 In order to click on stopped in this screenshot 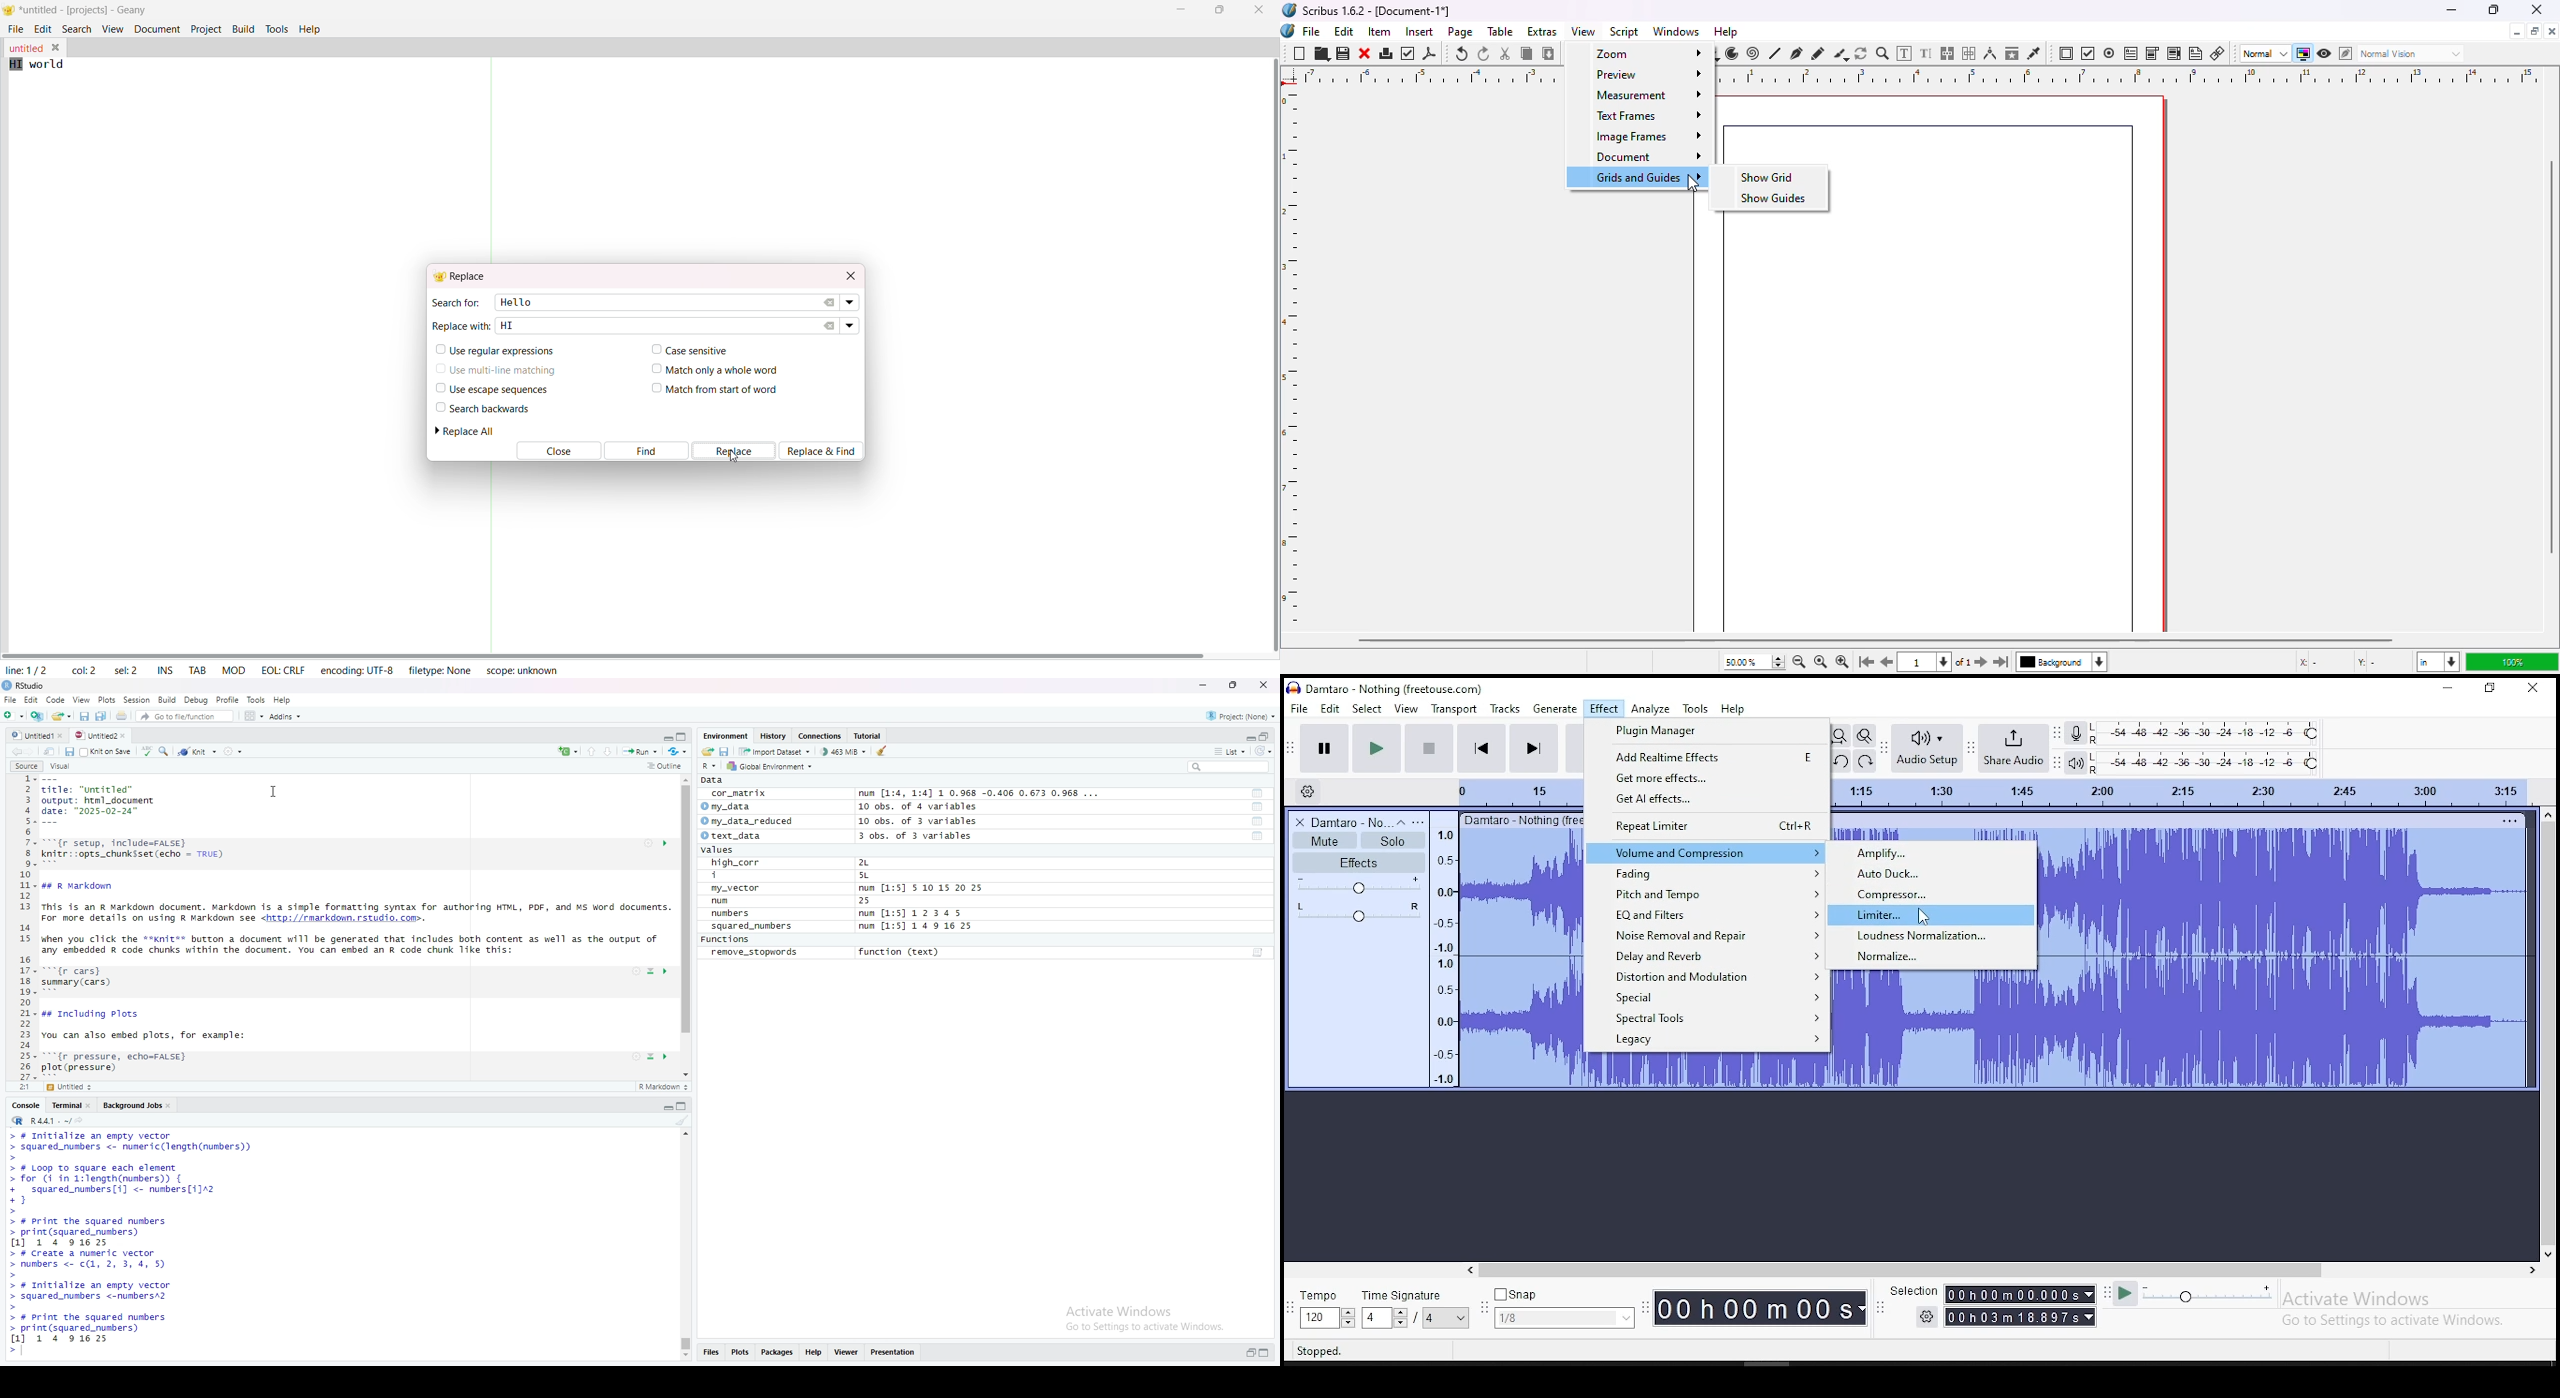, I will do `click(1319, 1351)`.